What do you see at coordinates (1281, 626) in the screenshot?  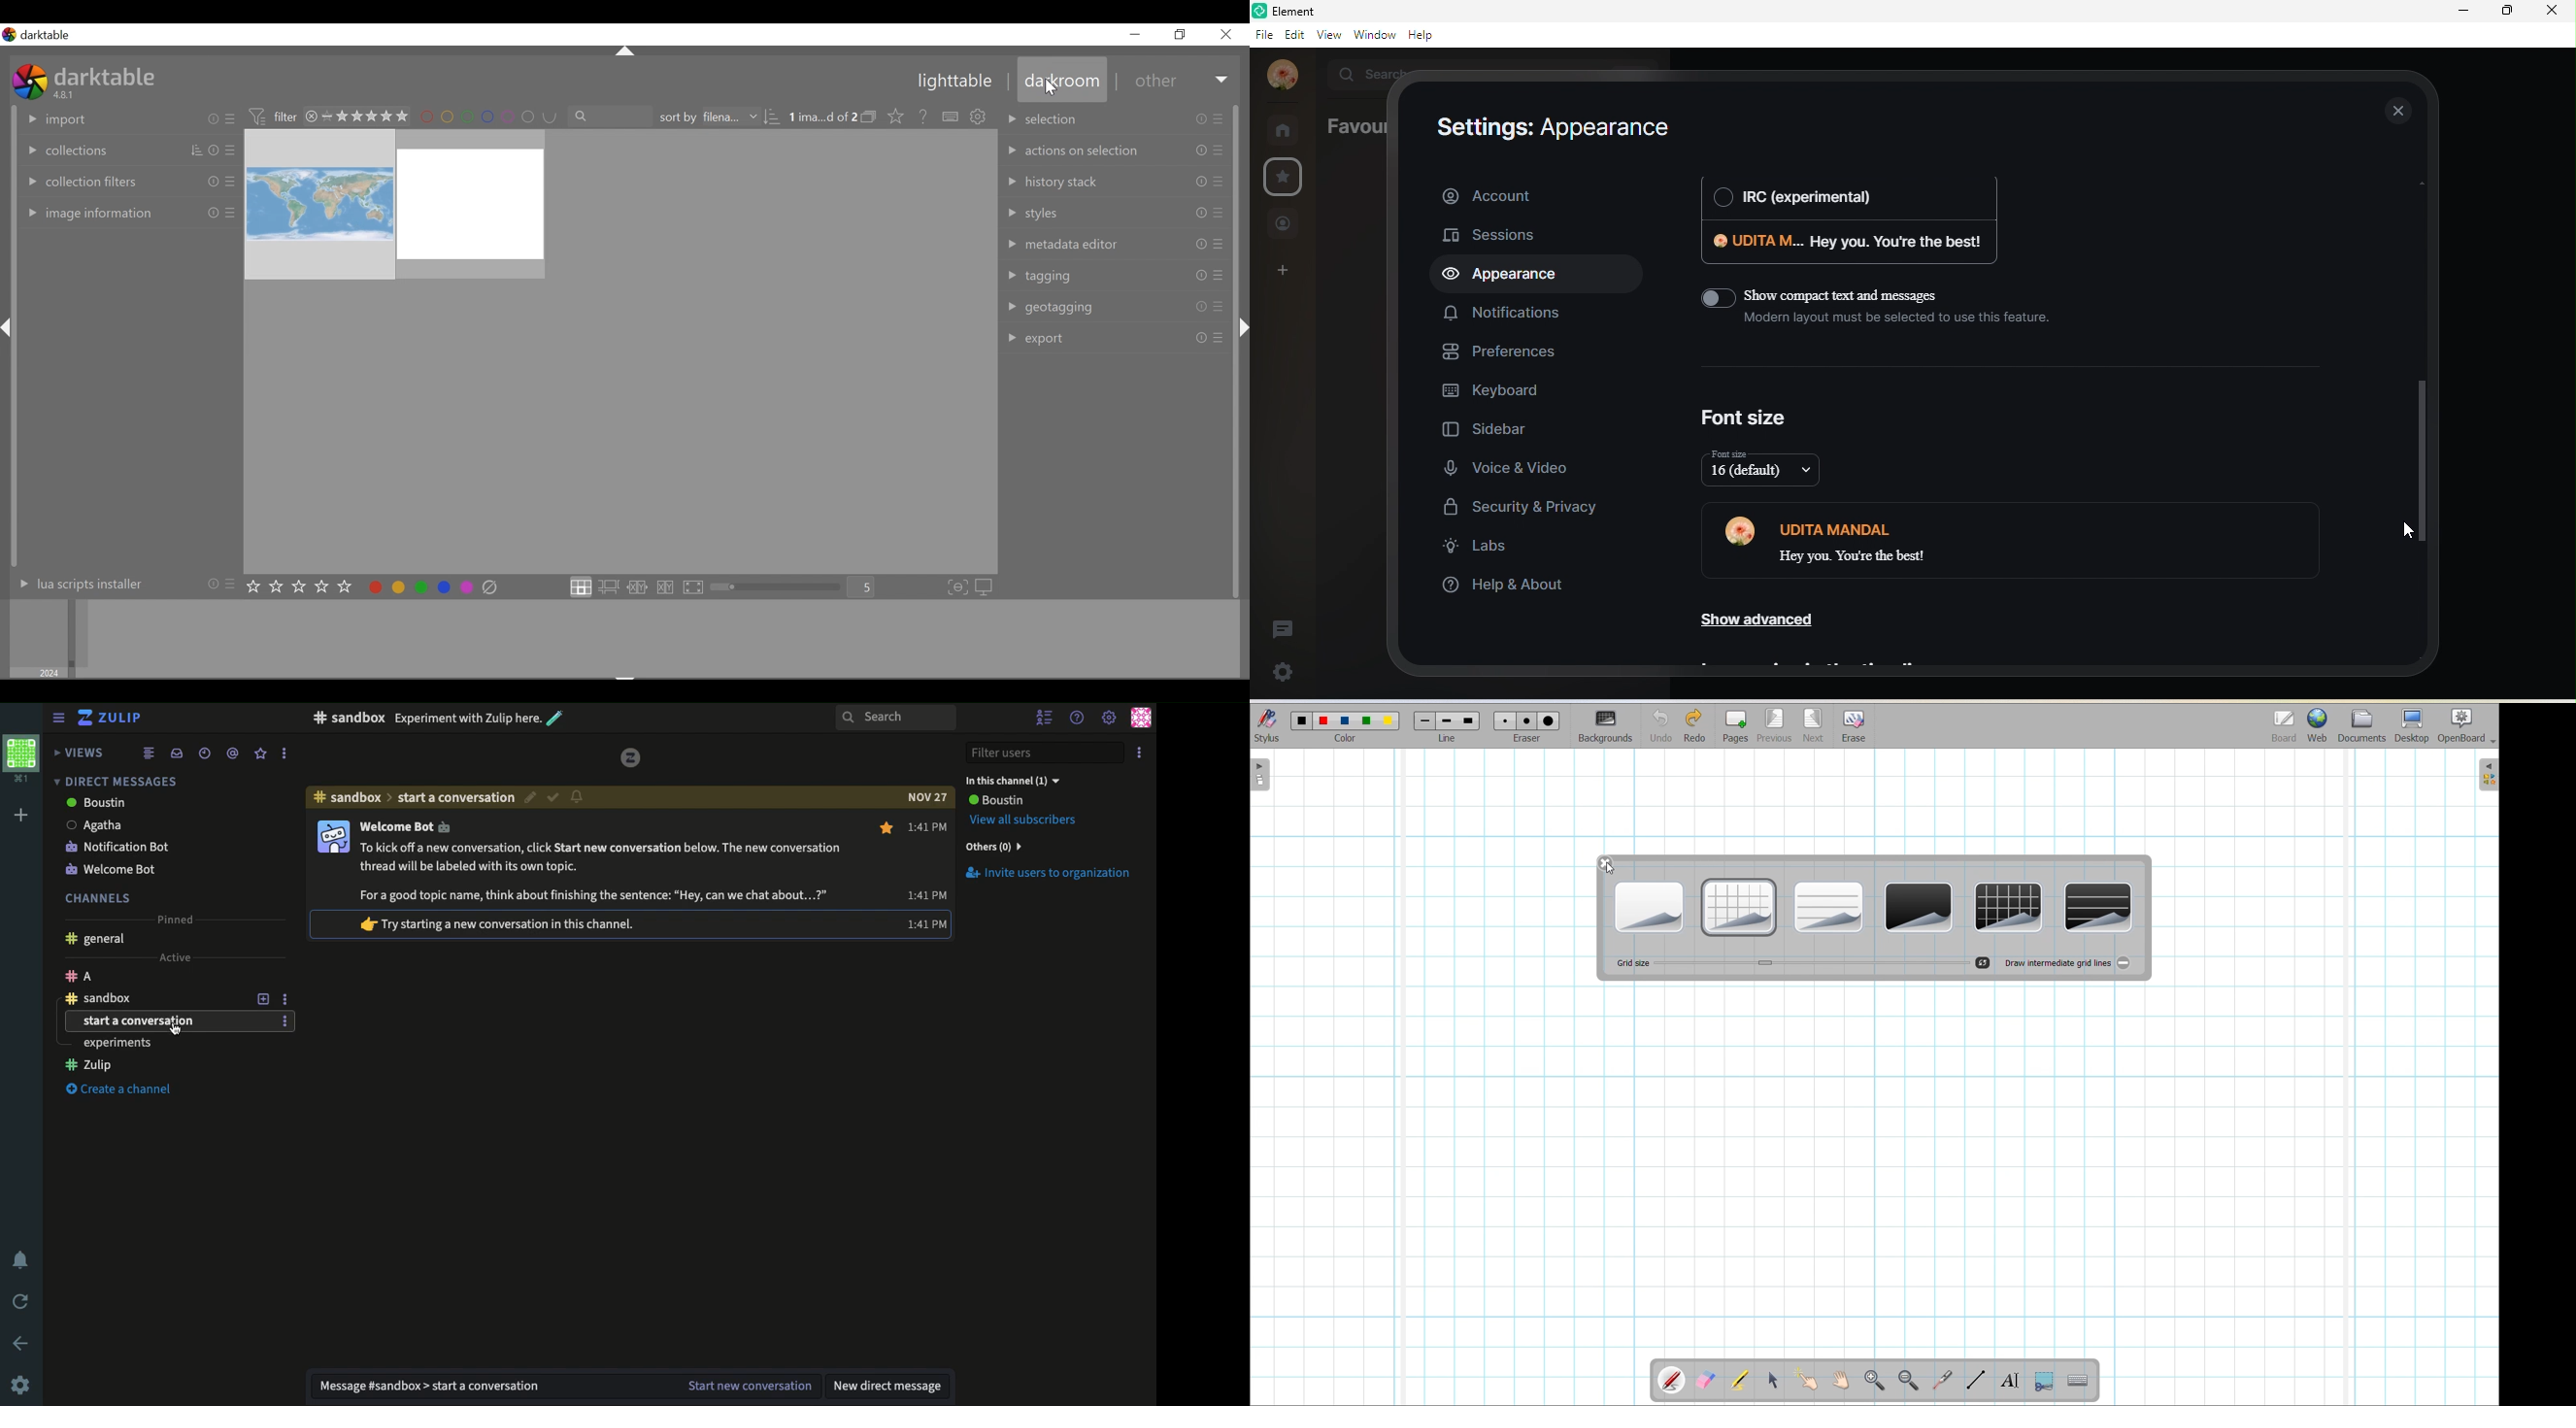 I see `thread` at bounding box center [1281, 626].